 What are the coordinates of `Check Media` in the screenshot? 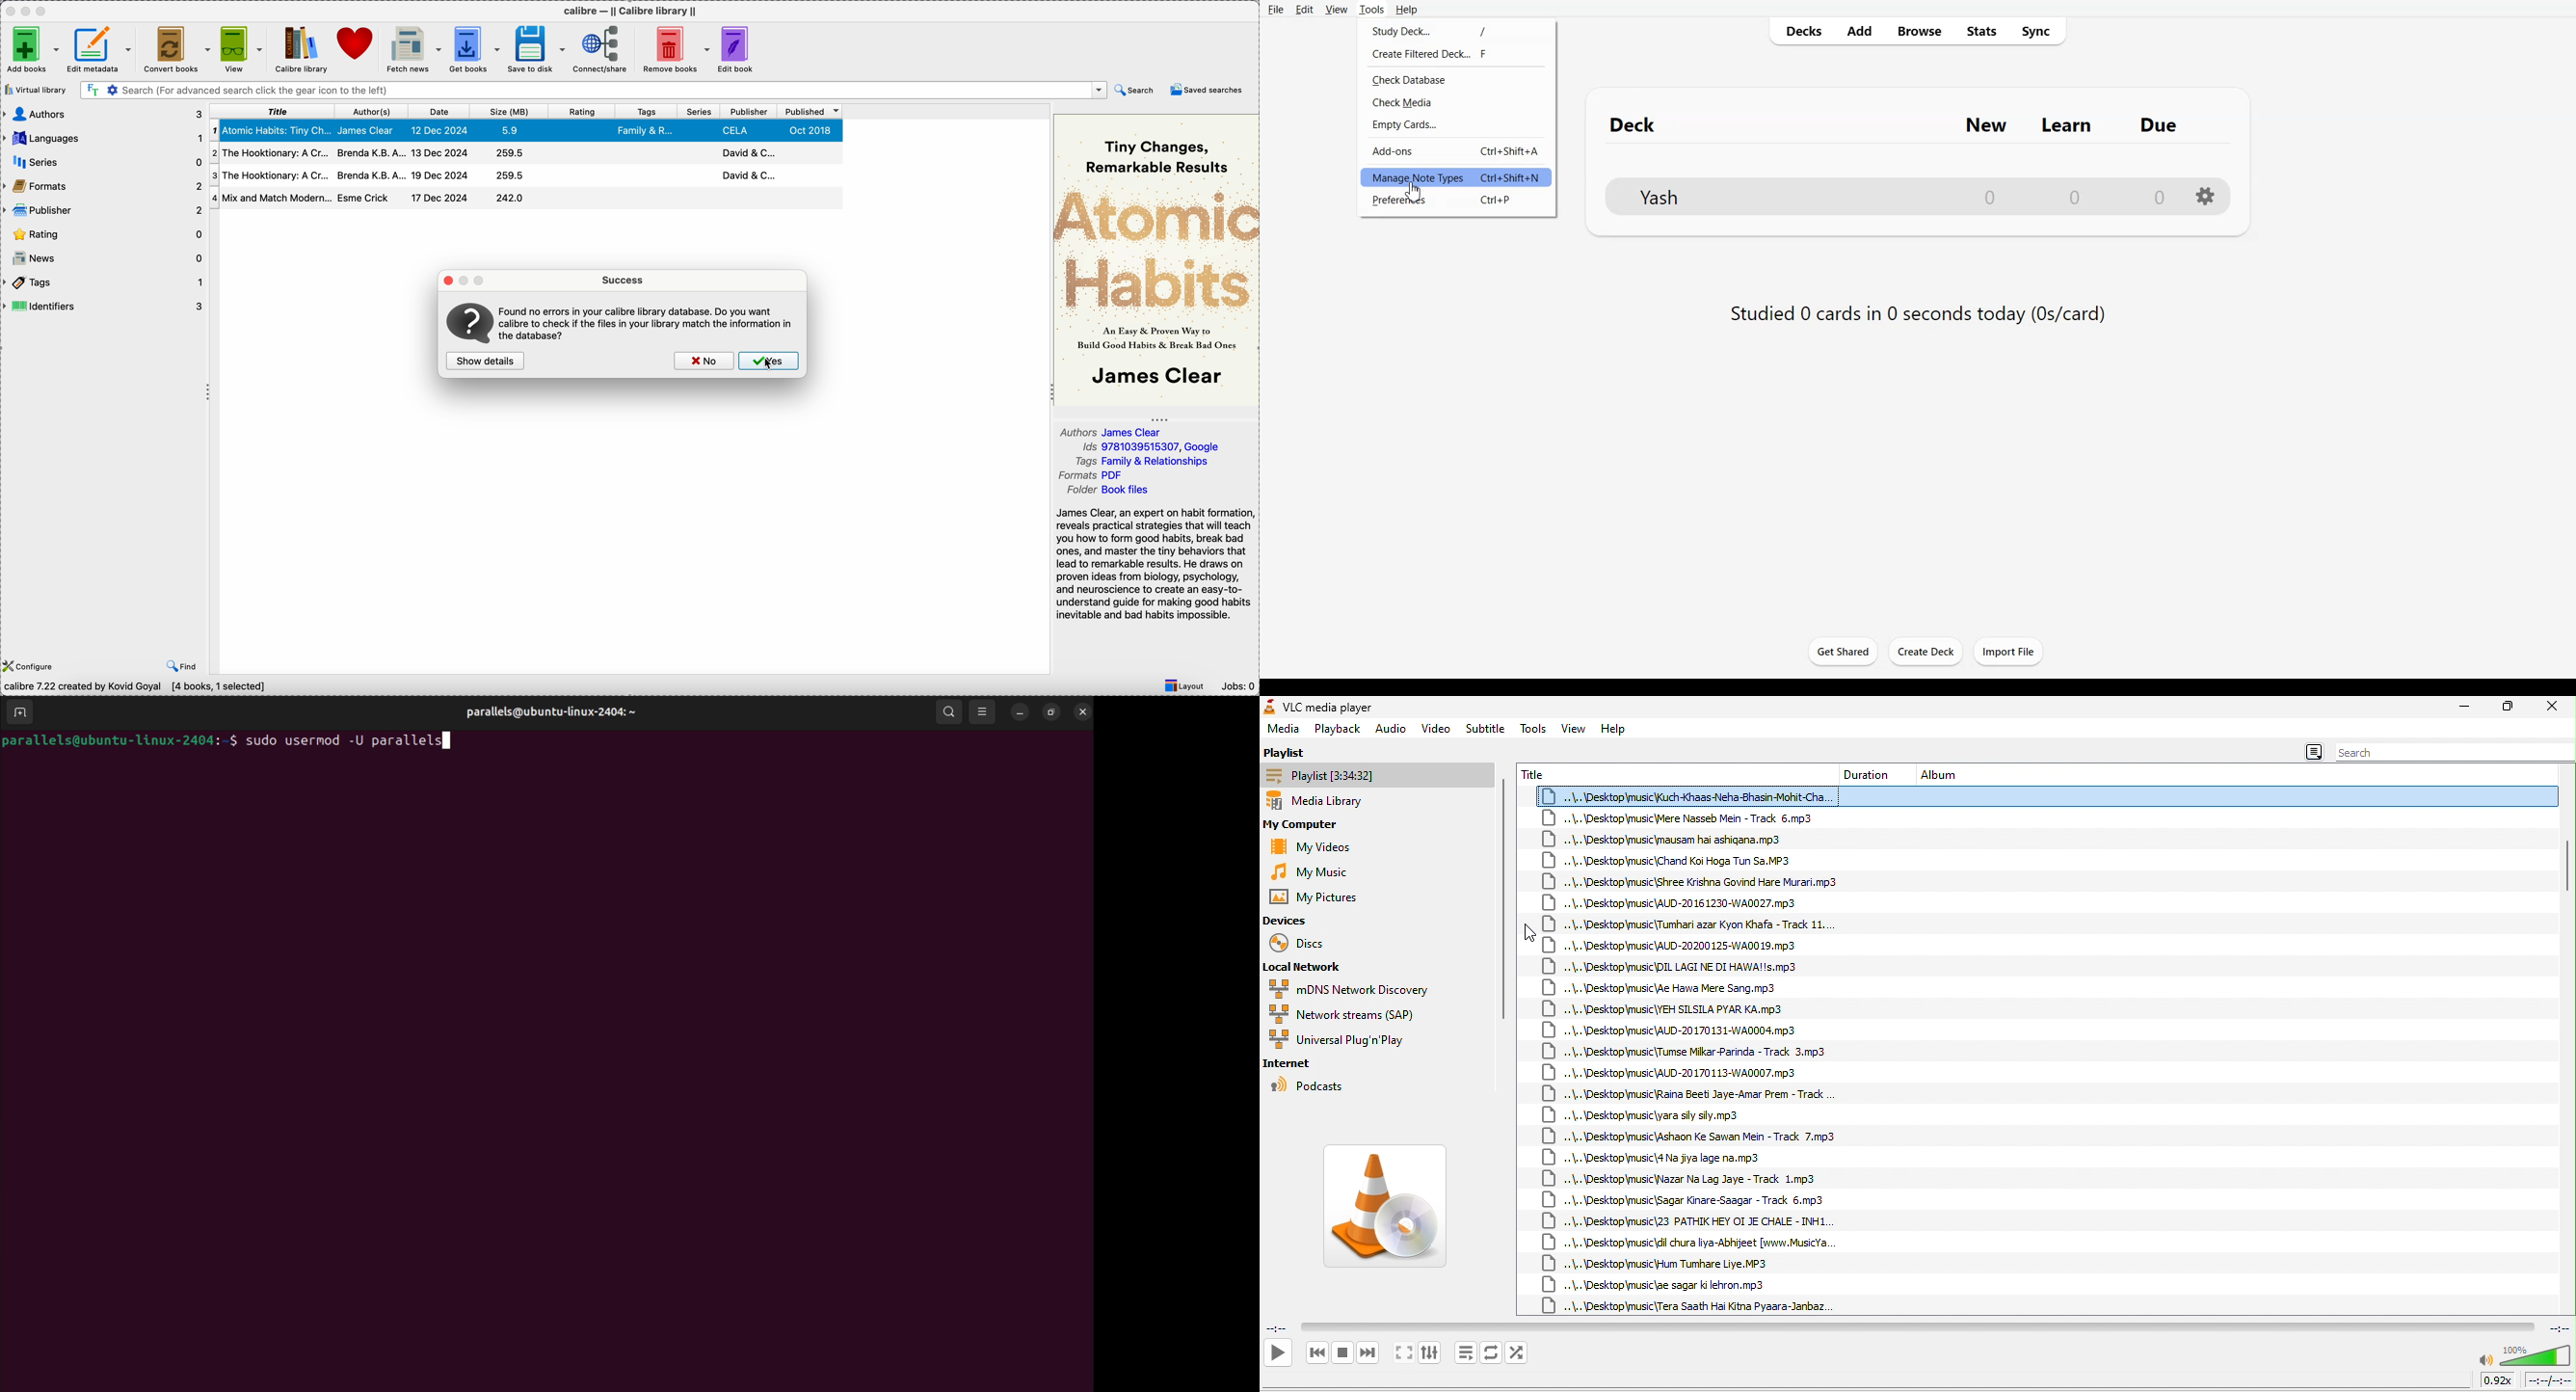 It's located at (1456, 102).